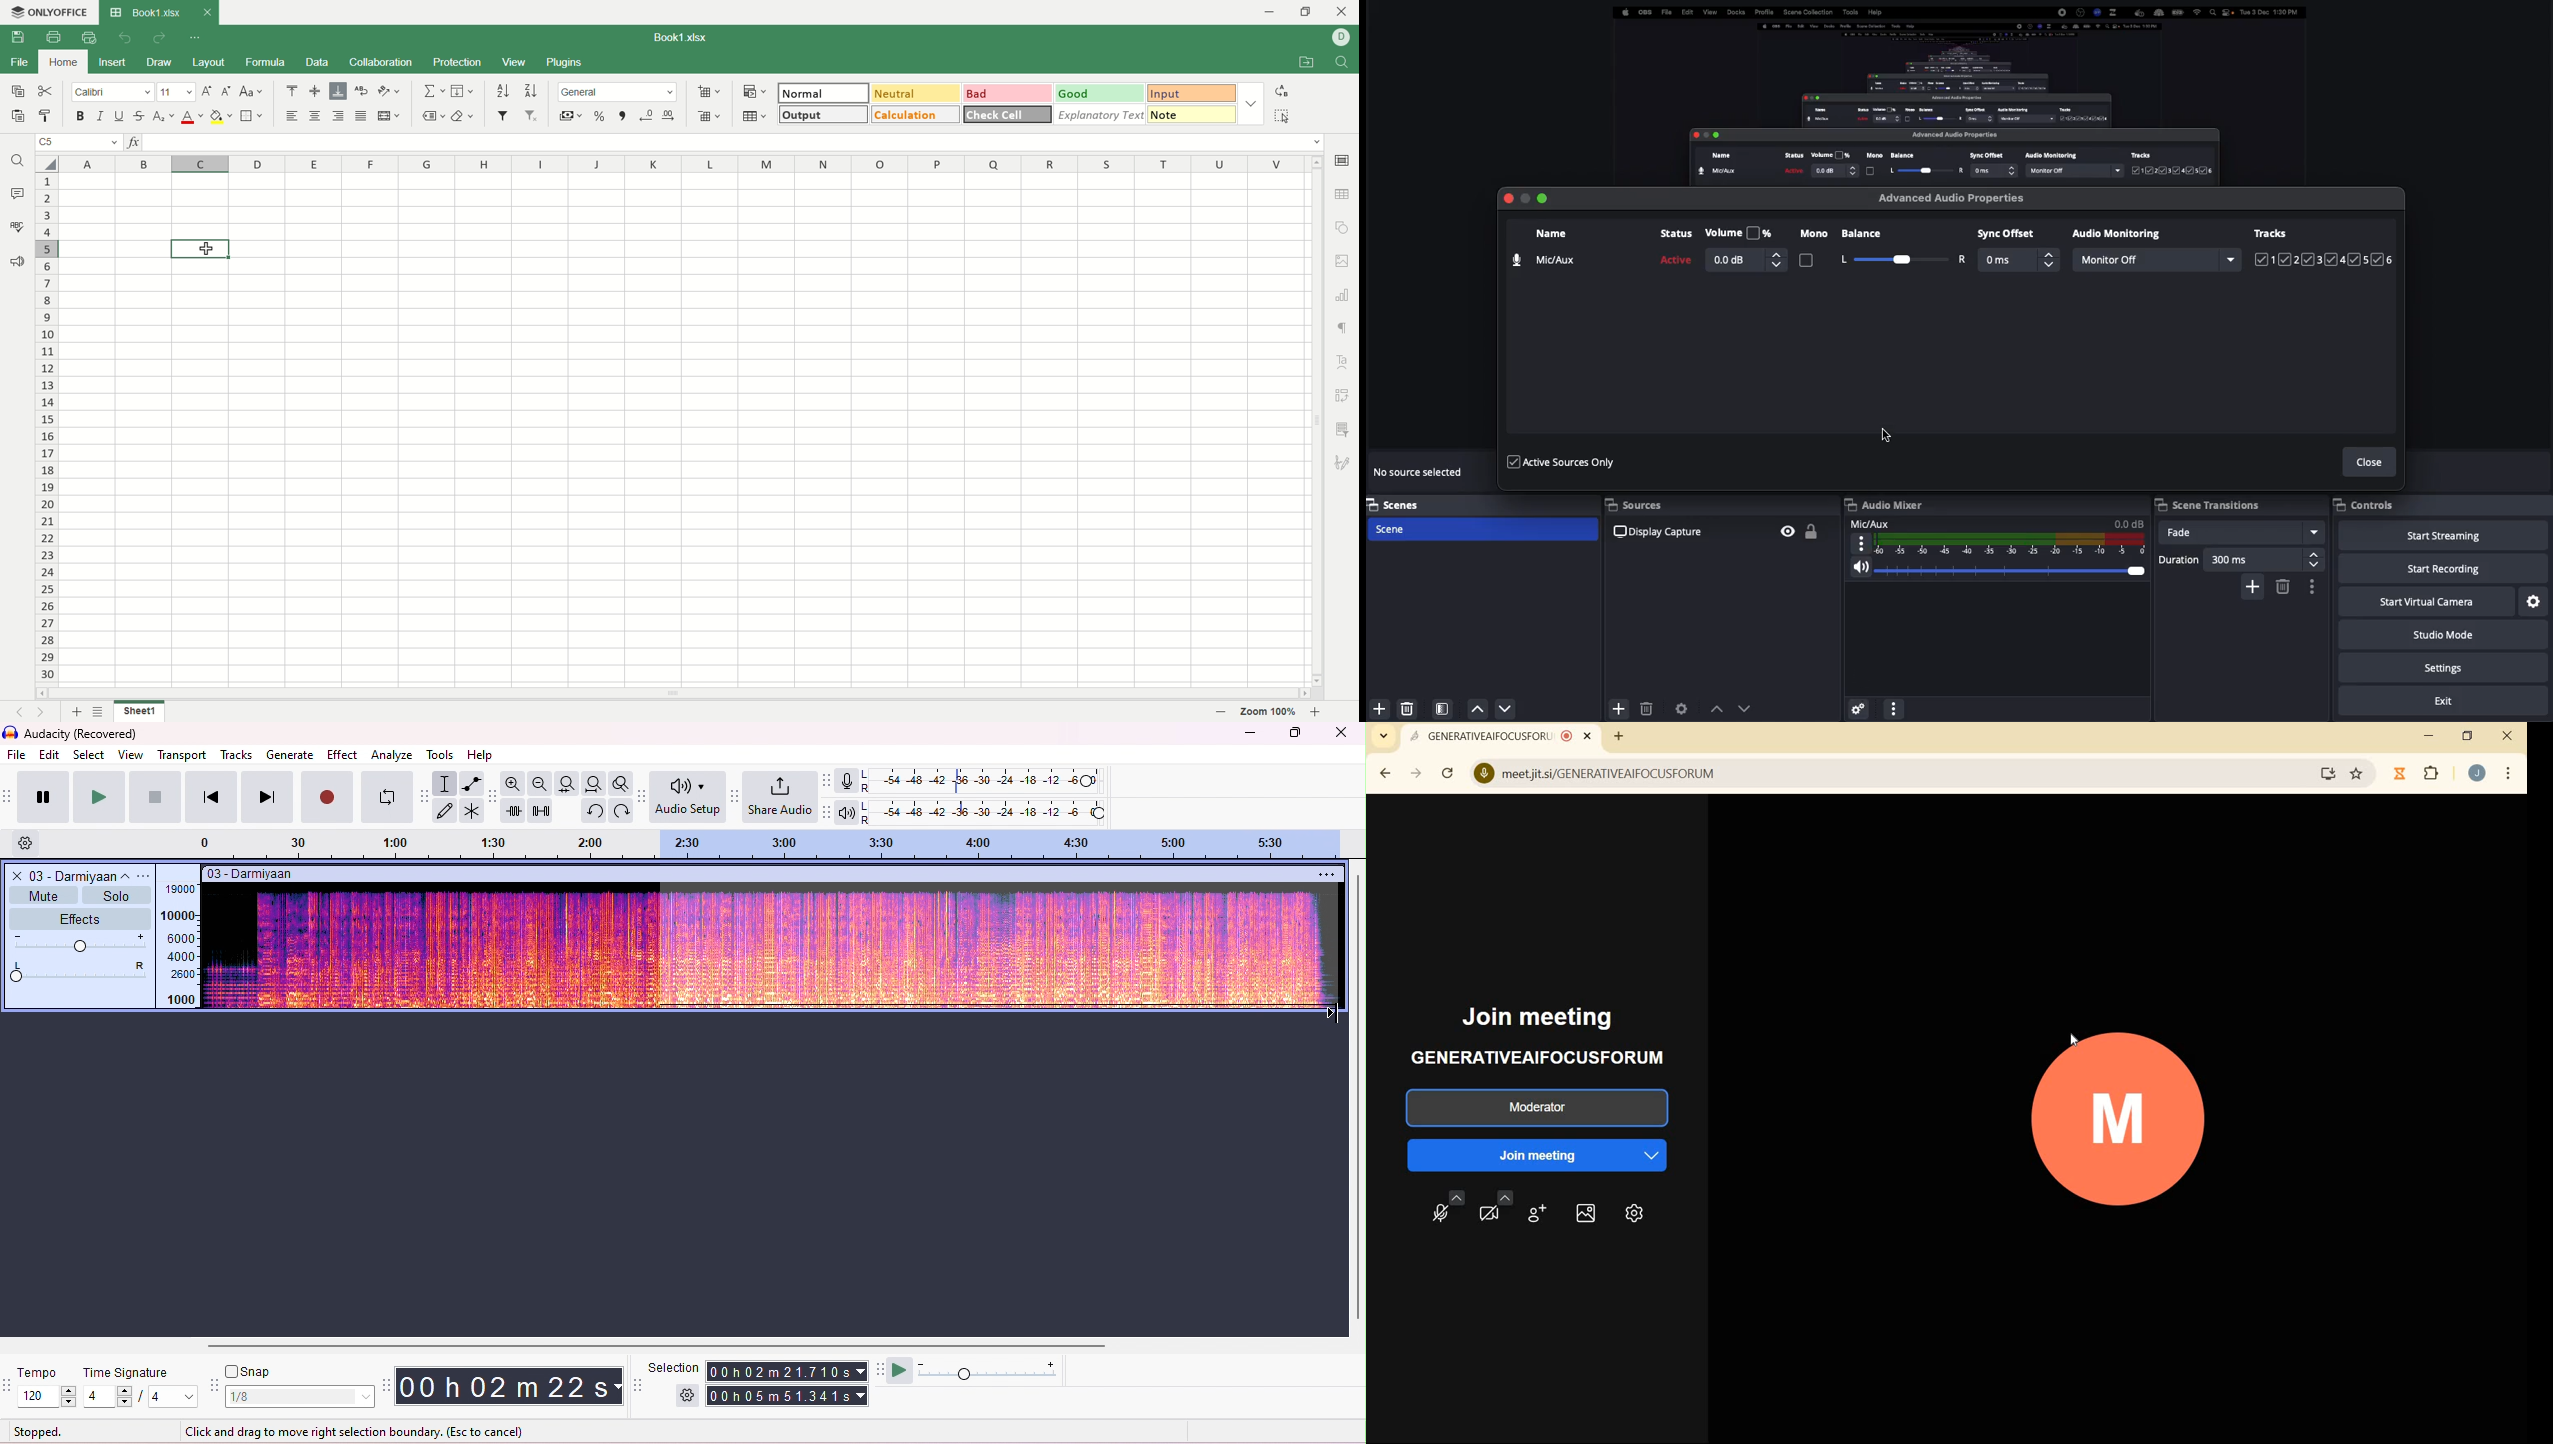 Image resolution: width=2576 pixels, height=1456 pixels. What do you see at coordinates (328, 798) in the screenshot?
I see `record` at bounding box center [328, 798].